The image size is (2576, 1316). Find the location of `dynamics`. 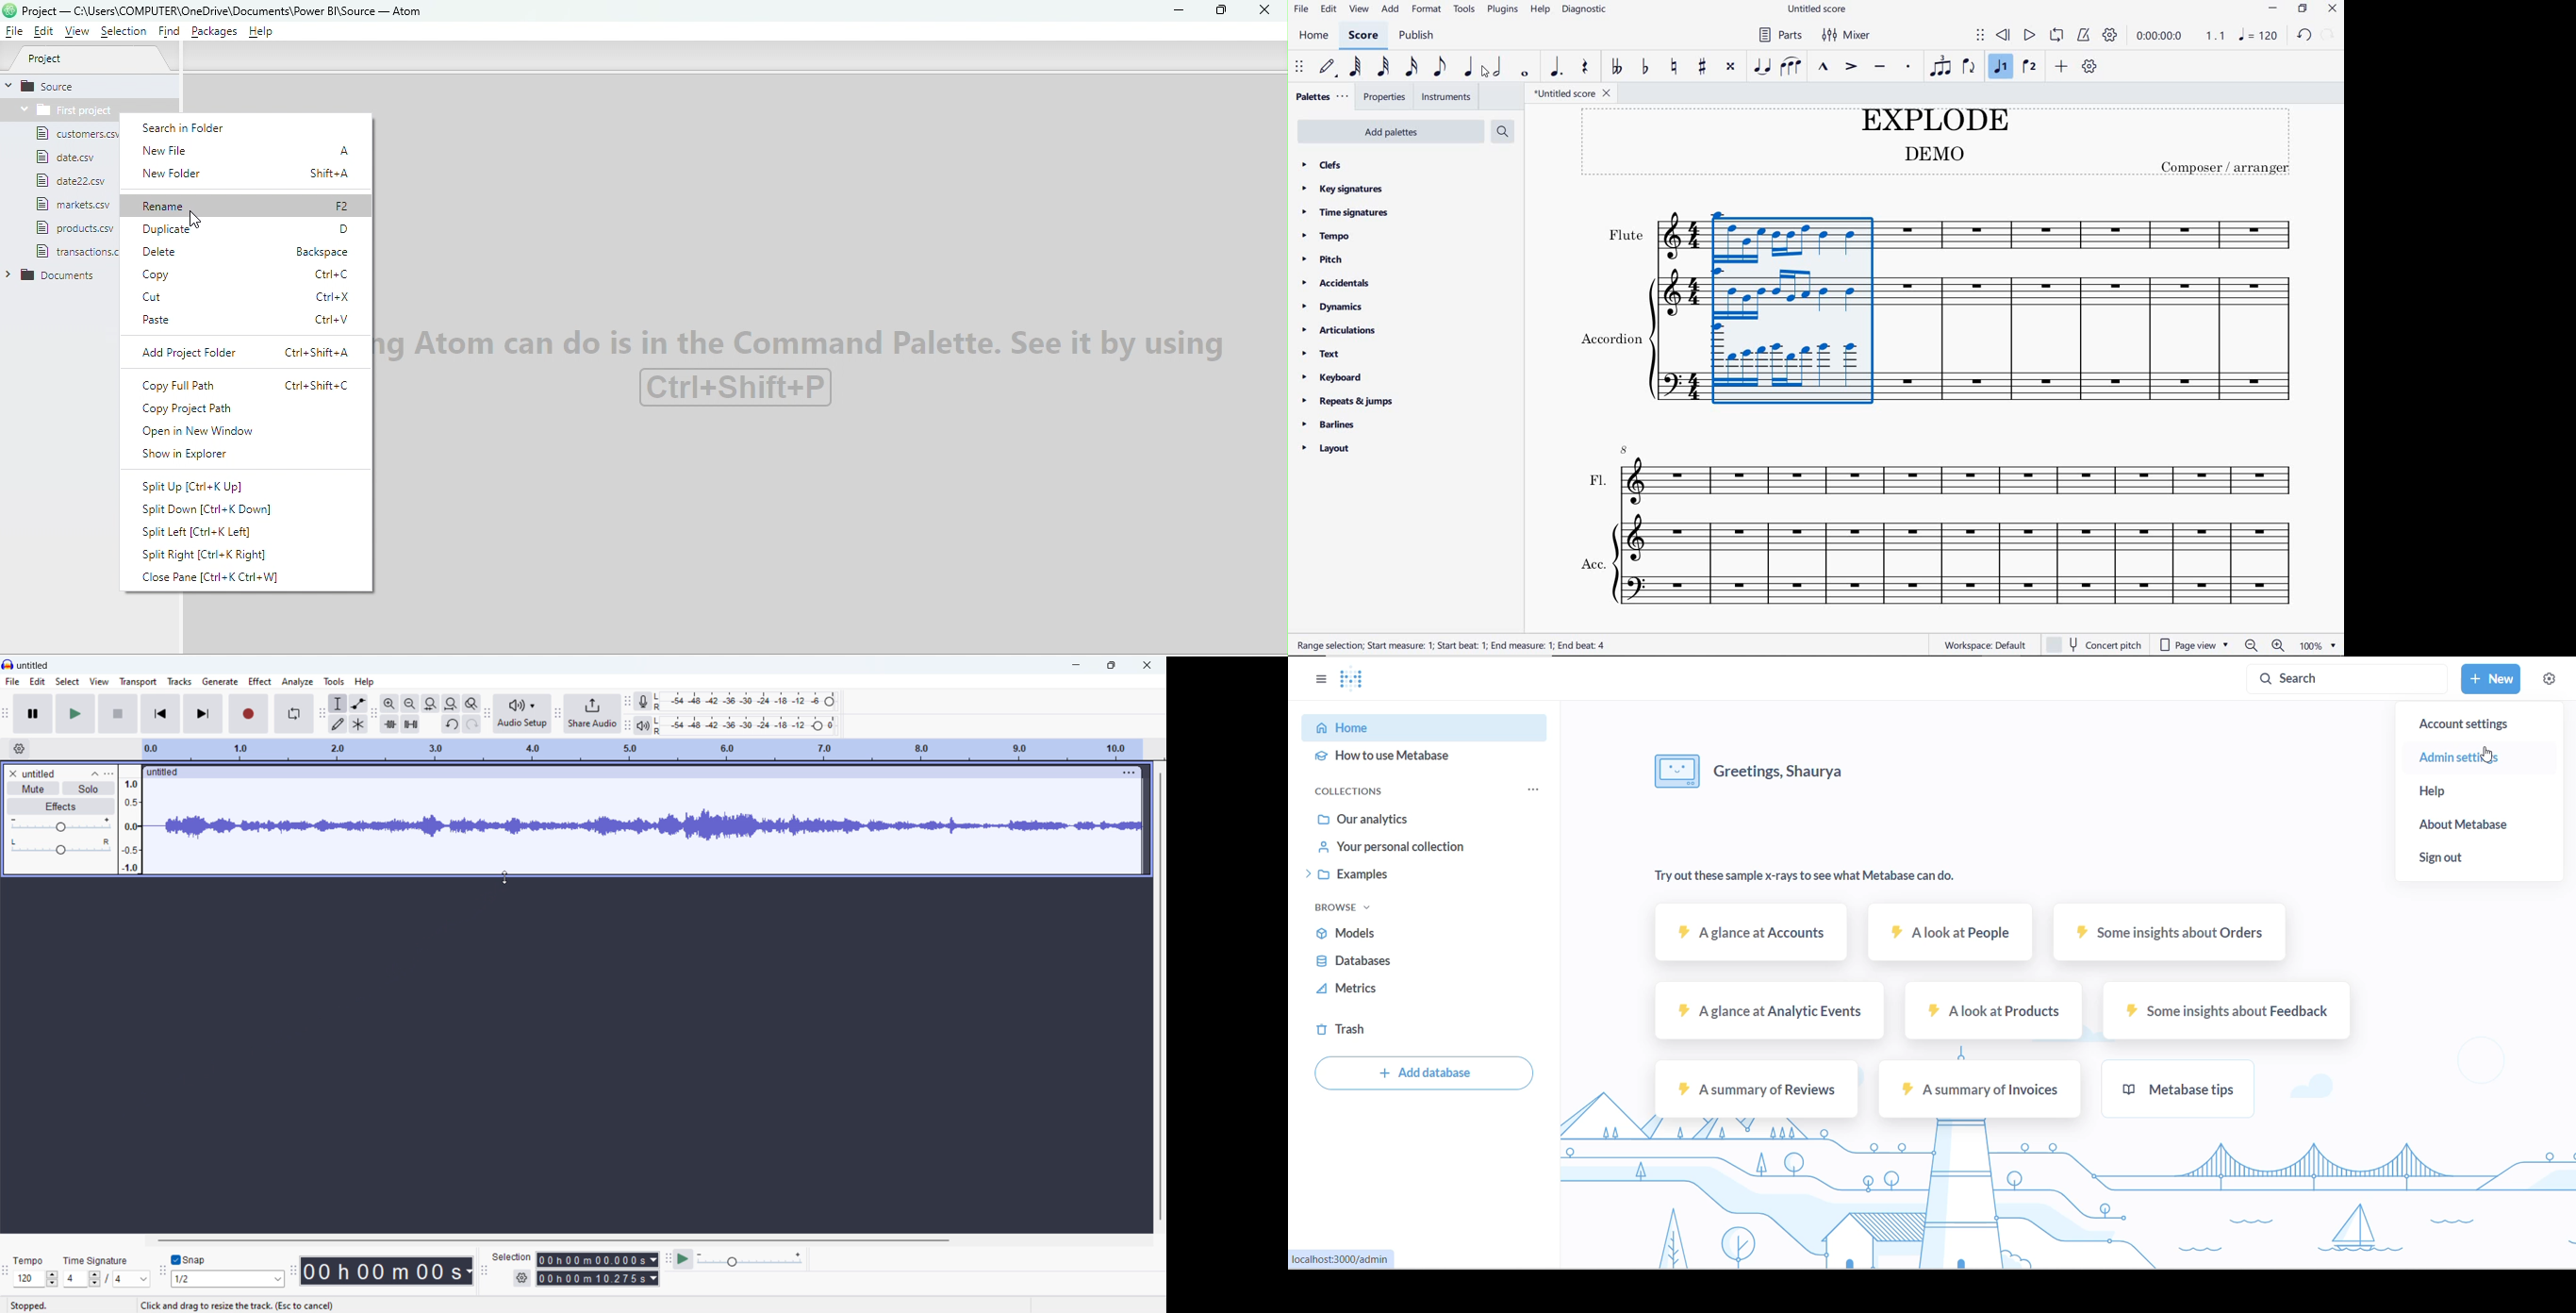

dynamics is located at coordinates (1334, 306).